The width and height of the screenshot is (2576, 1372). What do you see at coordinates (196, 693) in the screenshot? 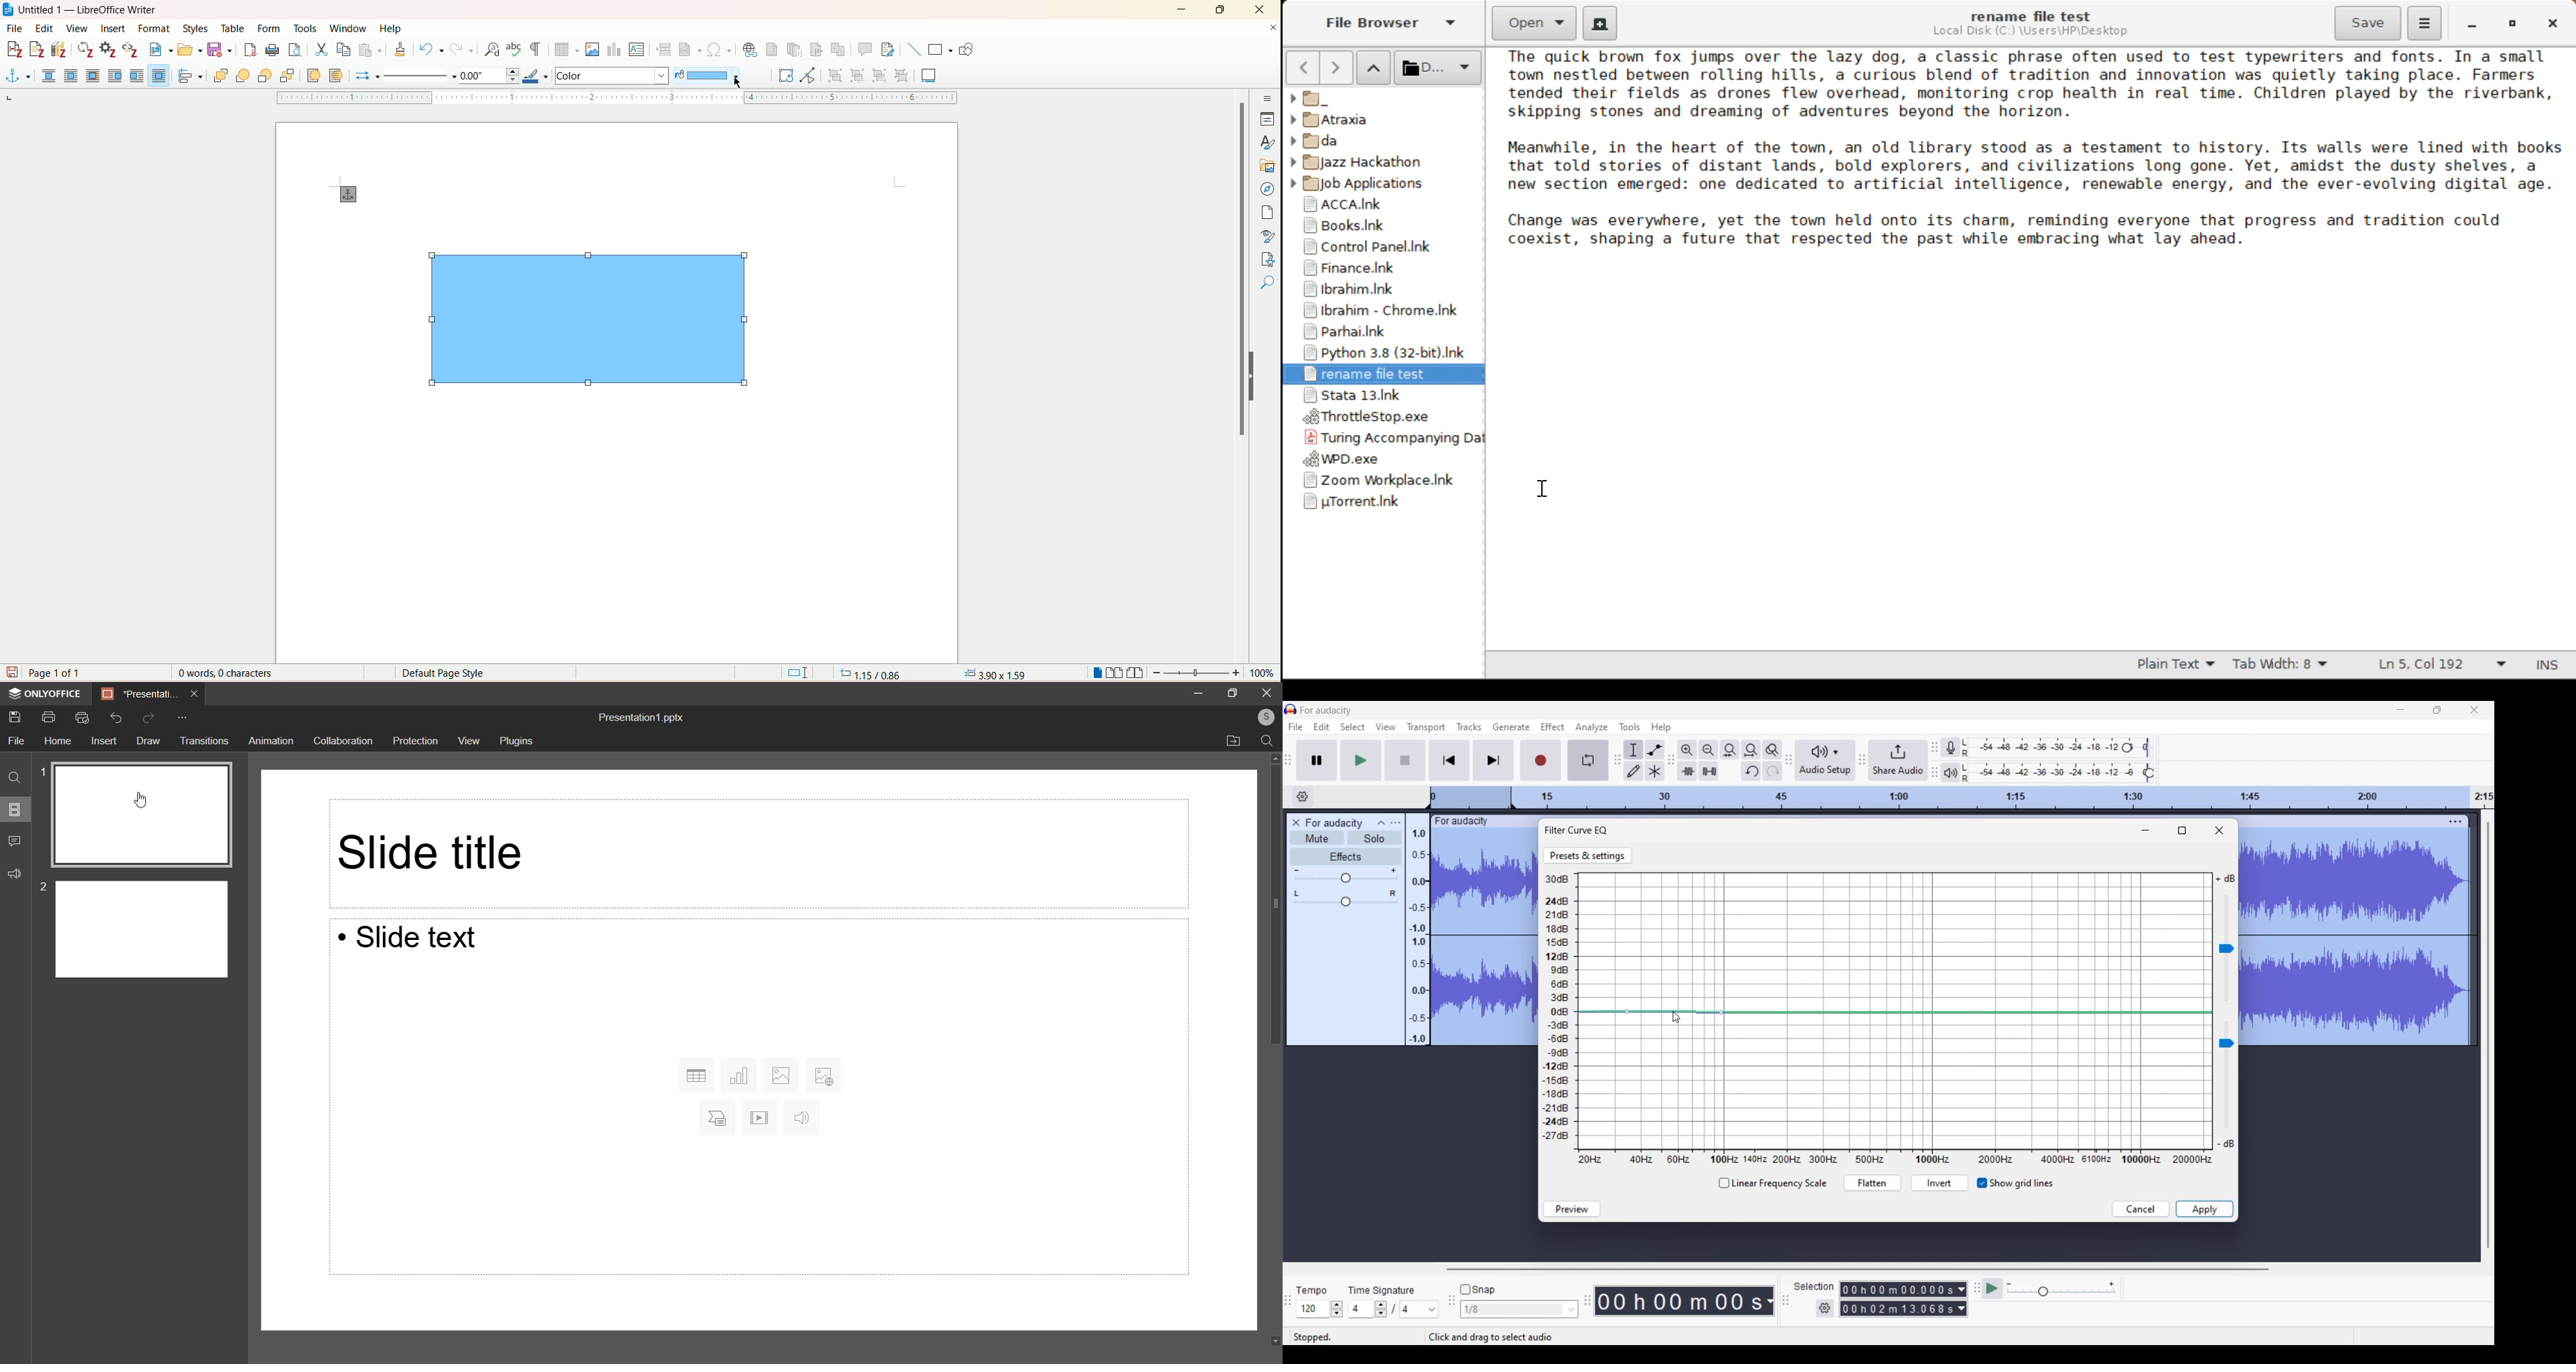
I see `Close Tab` at bounding box center [196, 693].